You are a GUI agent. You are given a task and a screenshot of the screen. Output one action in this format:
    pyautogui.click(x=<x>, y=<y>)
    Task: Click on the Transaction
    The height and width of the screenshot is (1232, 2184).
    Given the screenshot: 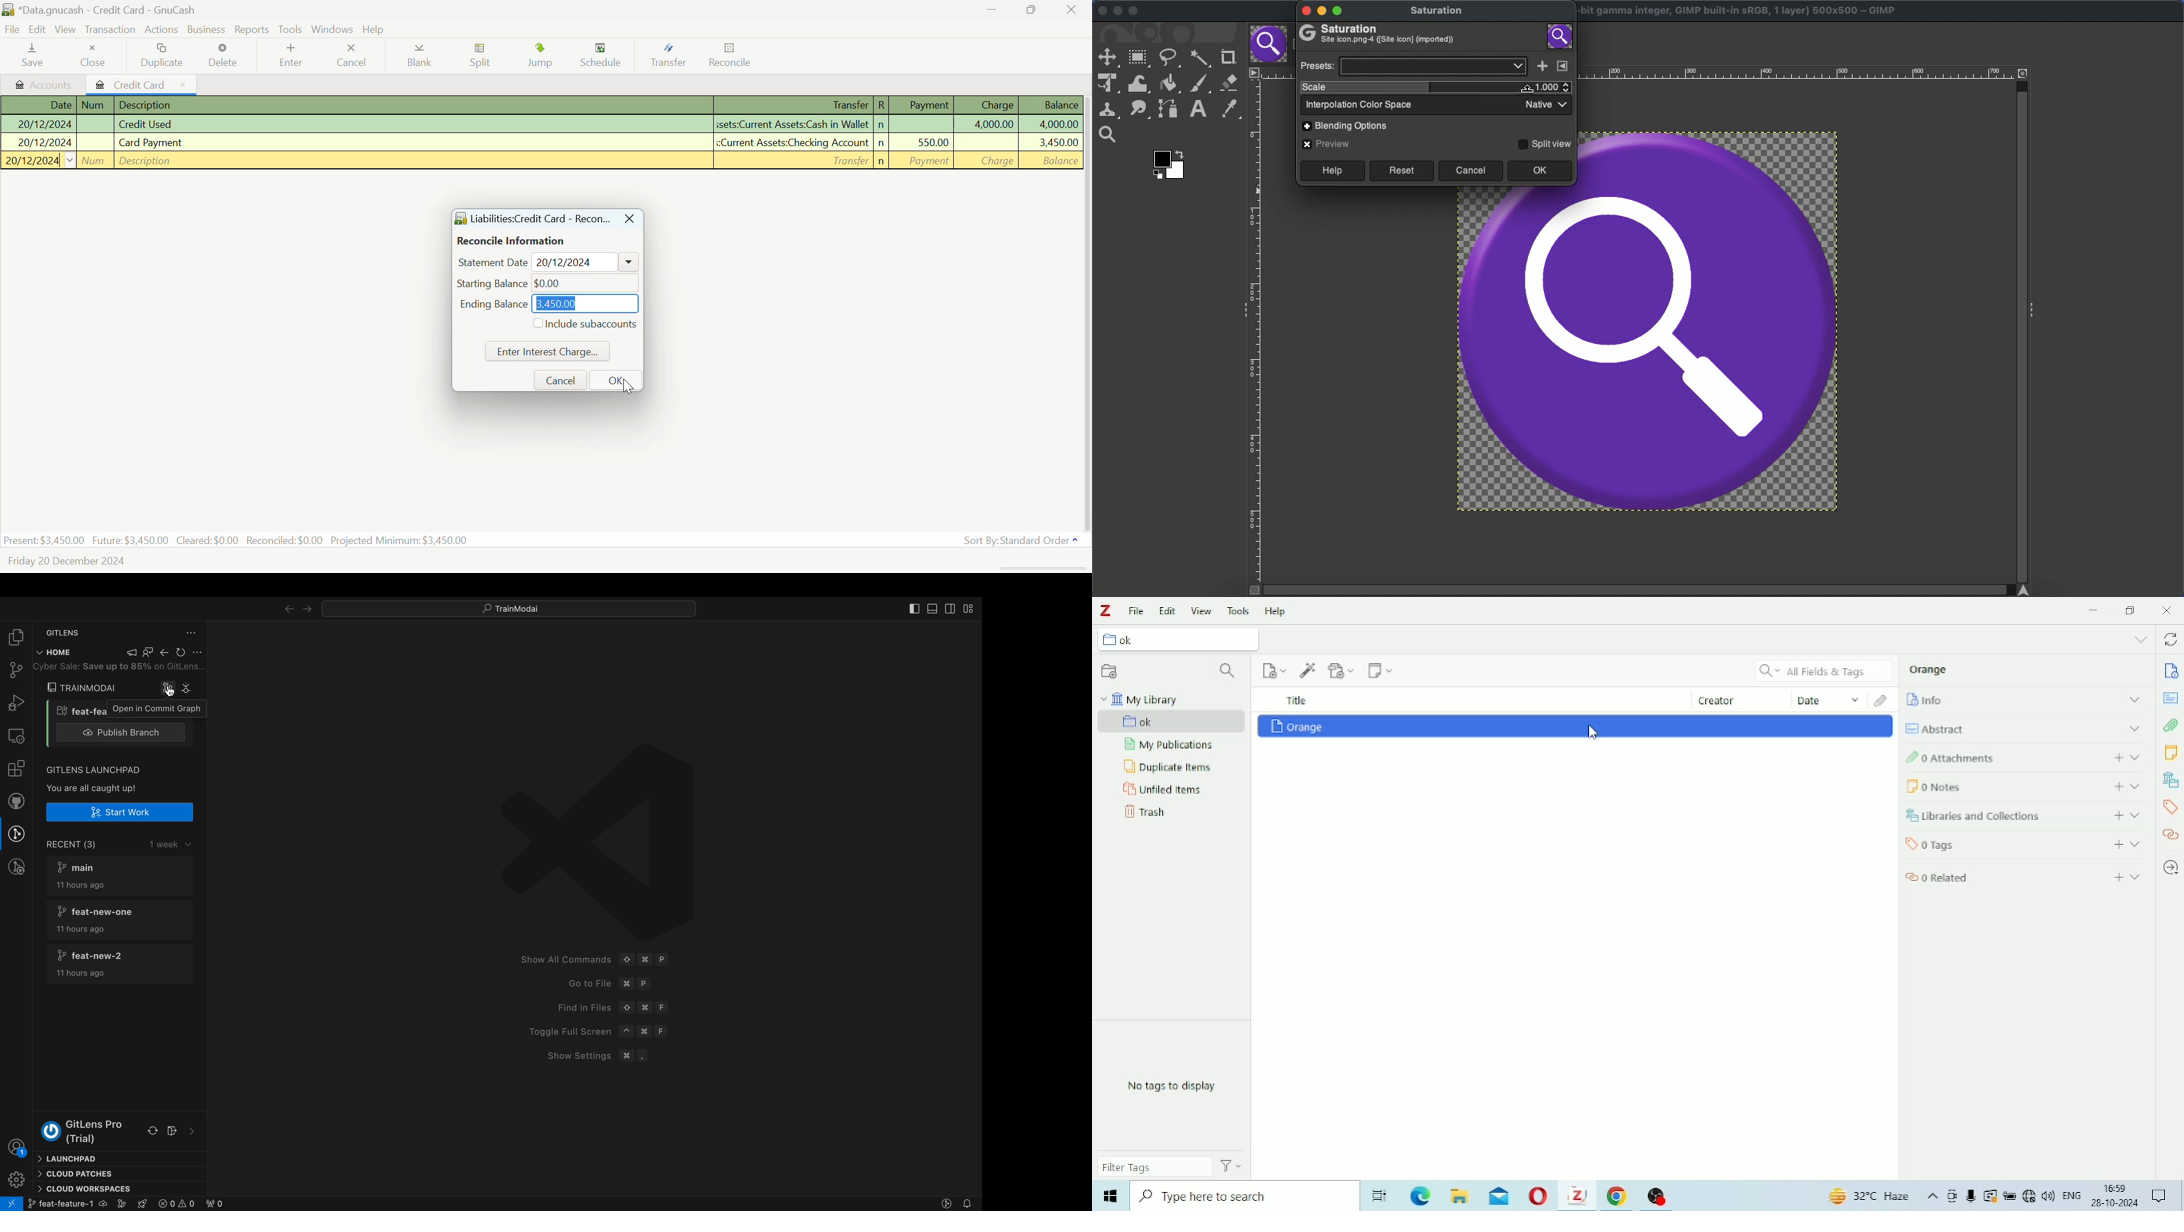 What is the action you would take?
    pyautogui.click(x=109, y=30)
    